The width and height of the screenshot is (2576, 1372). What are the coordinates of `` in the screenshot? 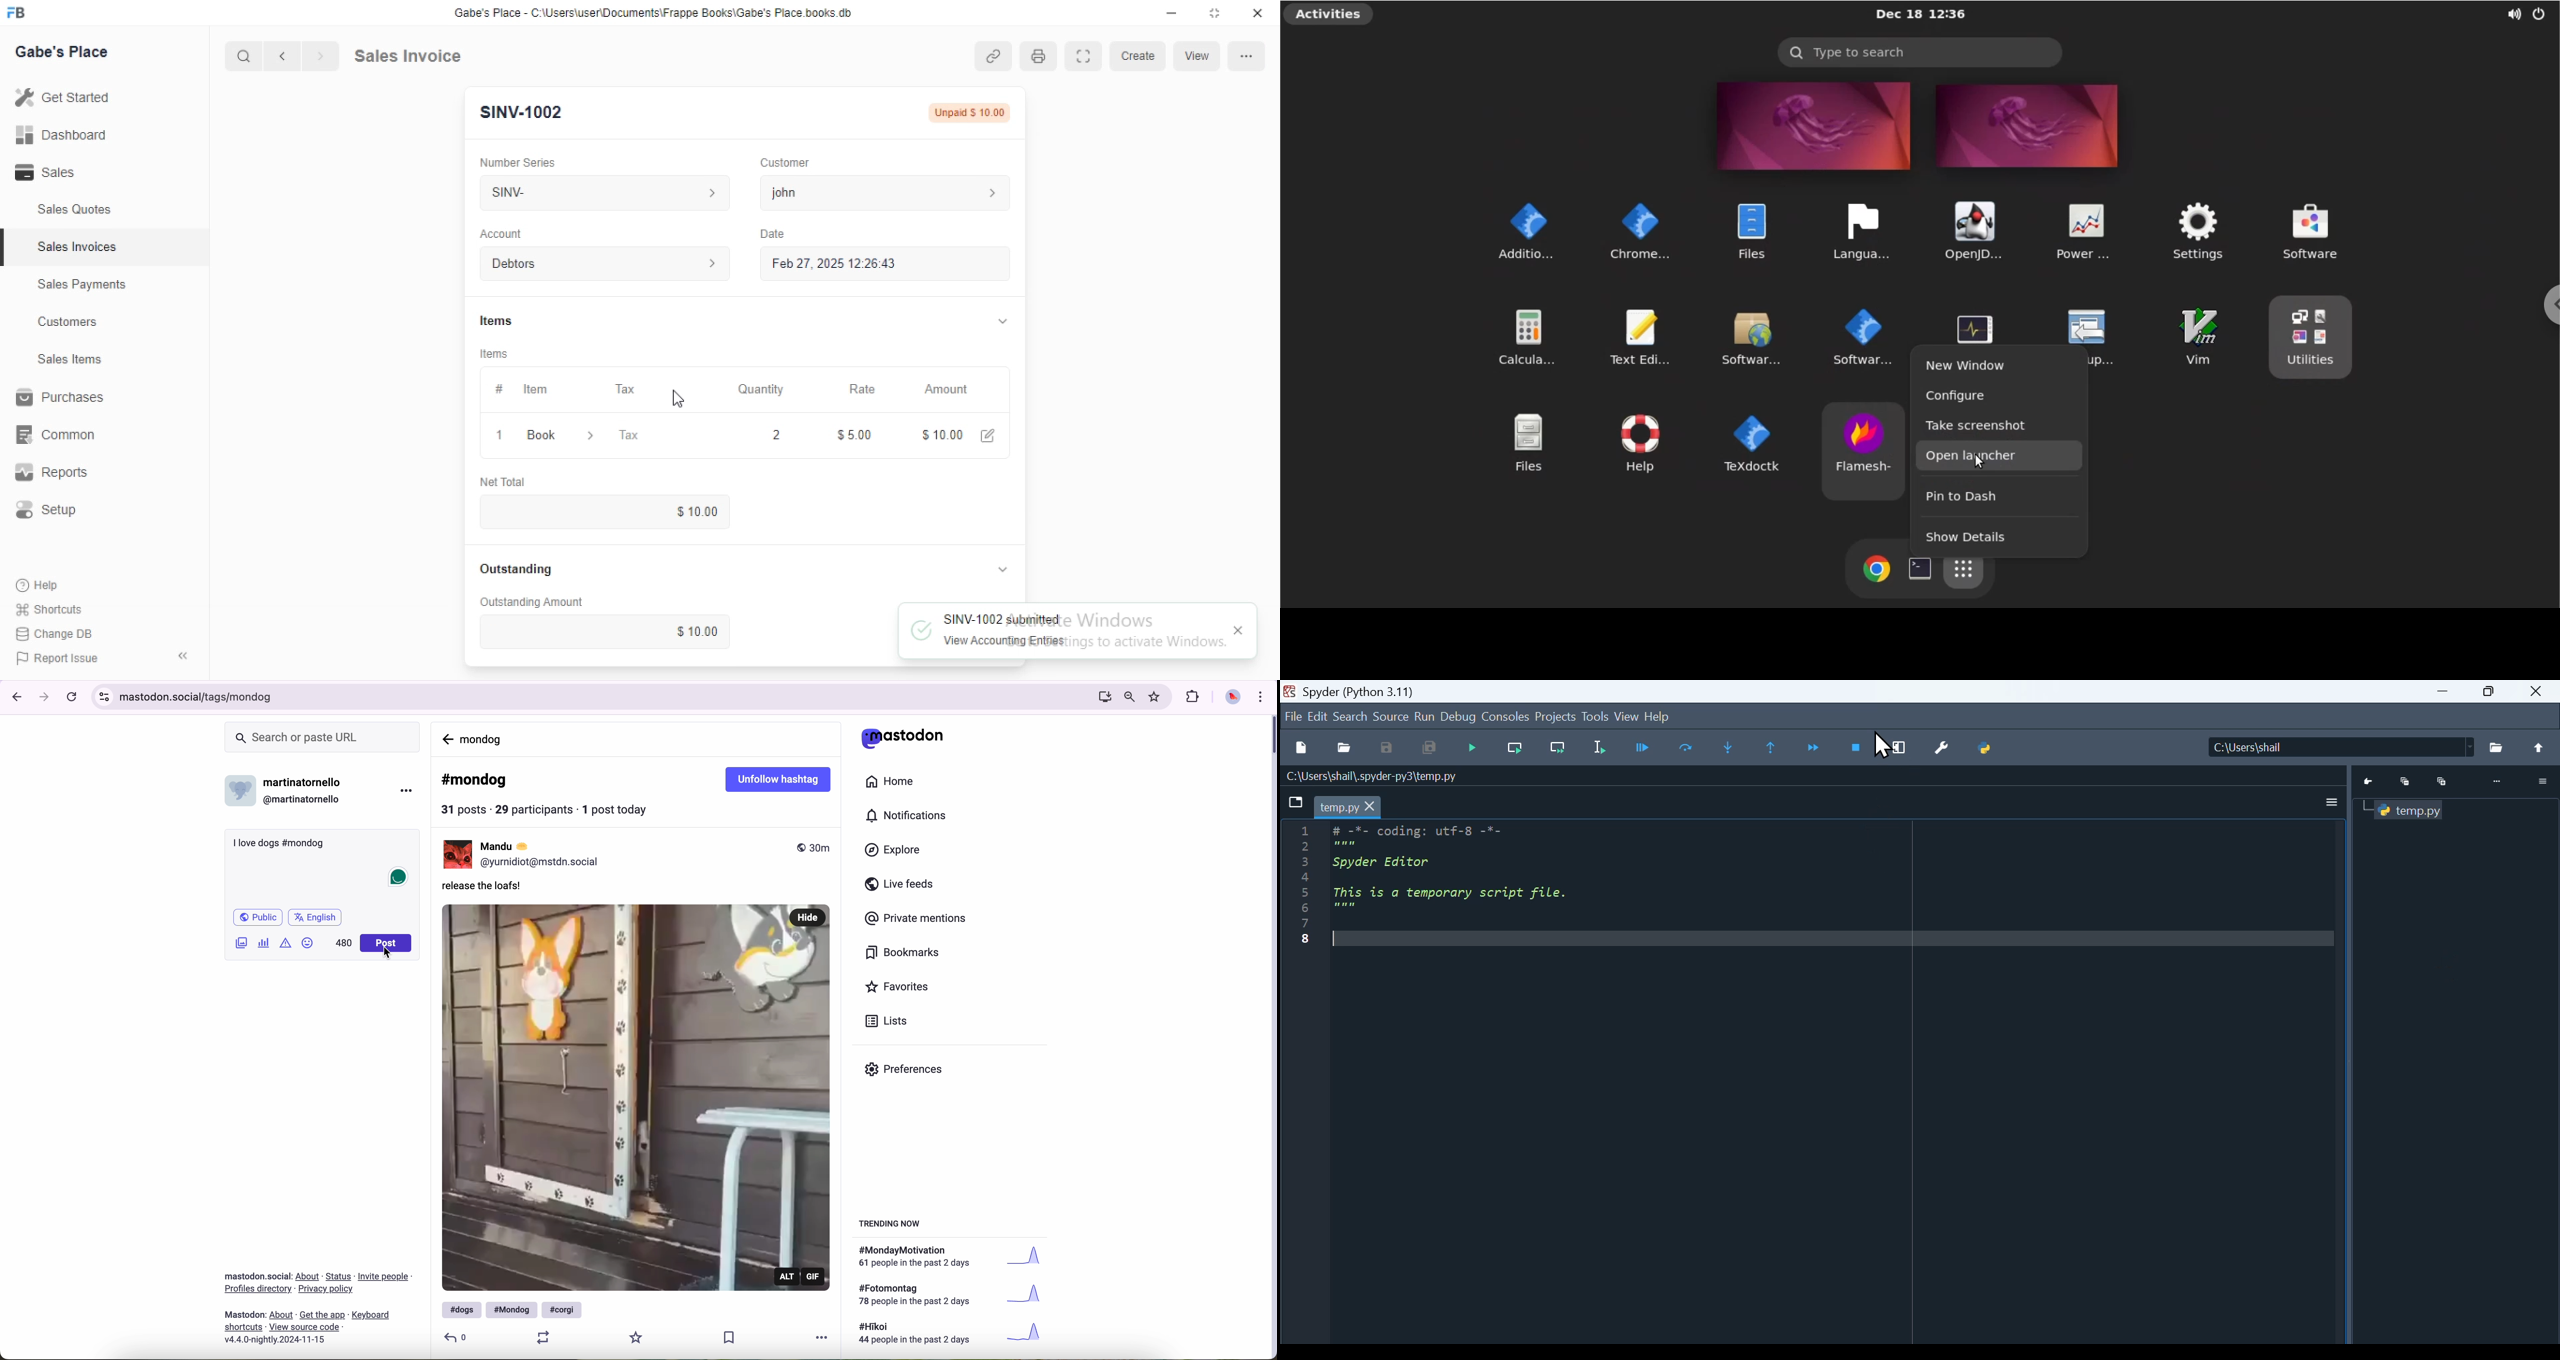 It's located at (1318, 715).